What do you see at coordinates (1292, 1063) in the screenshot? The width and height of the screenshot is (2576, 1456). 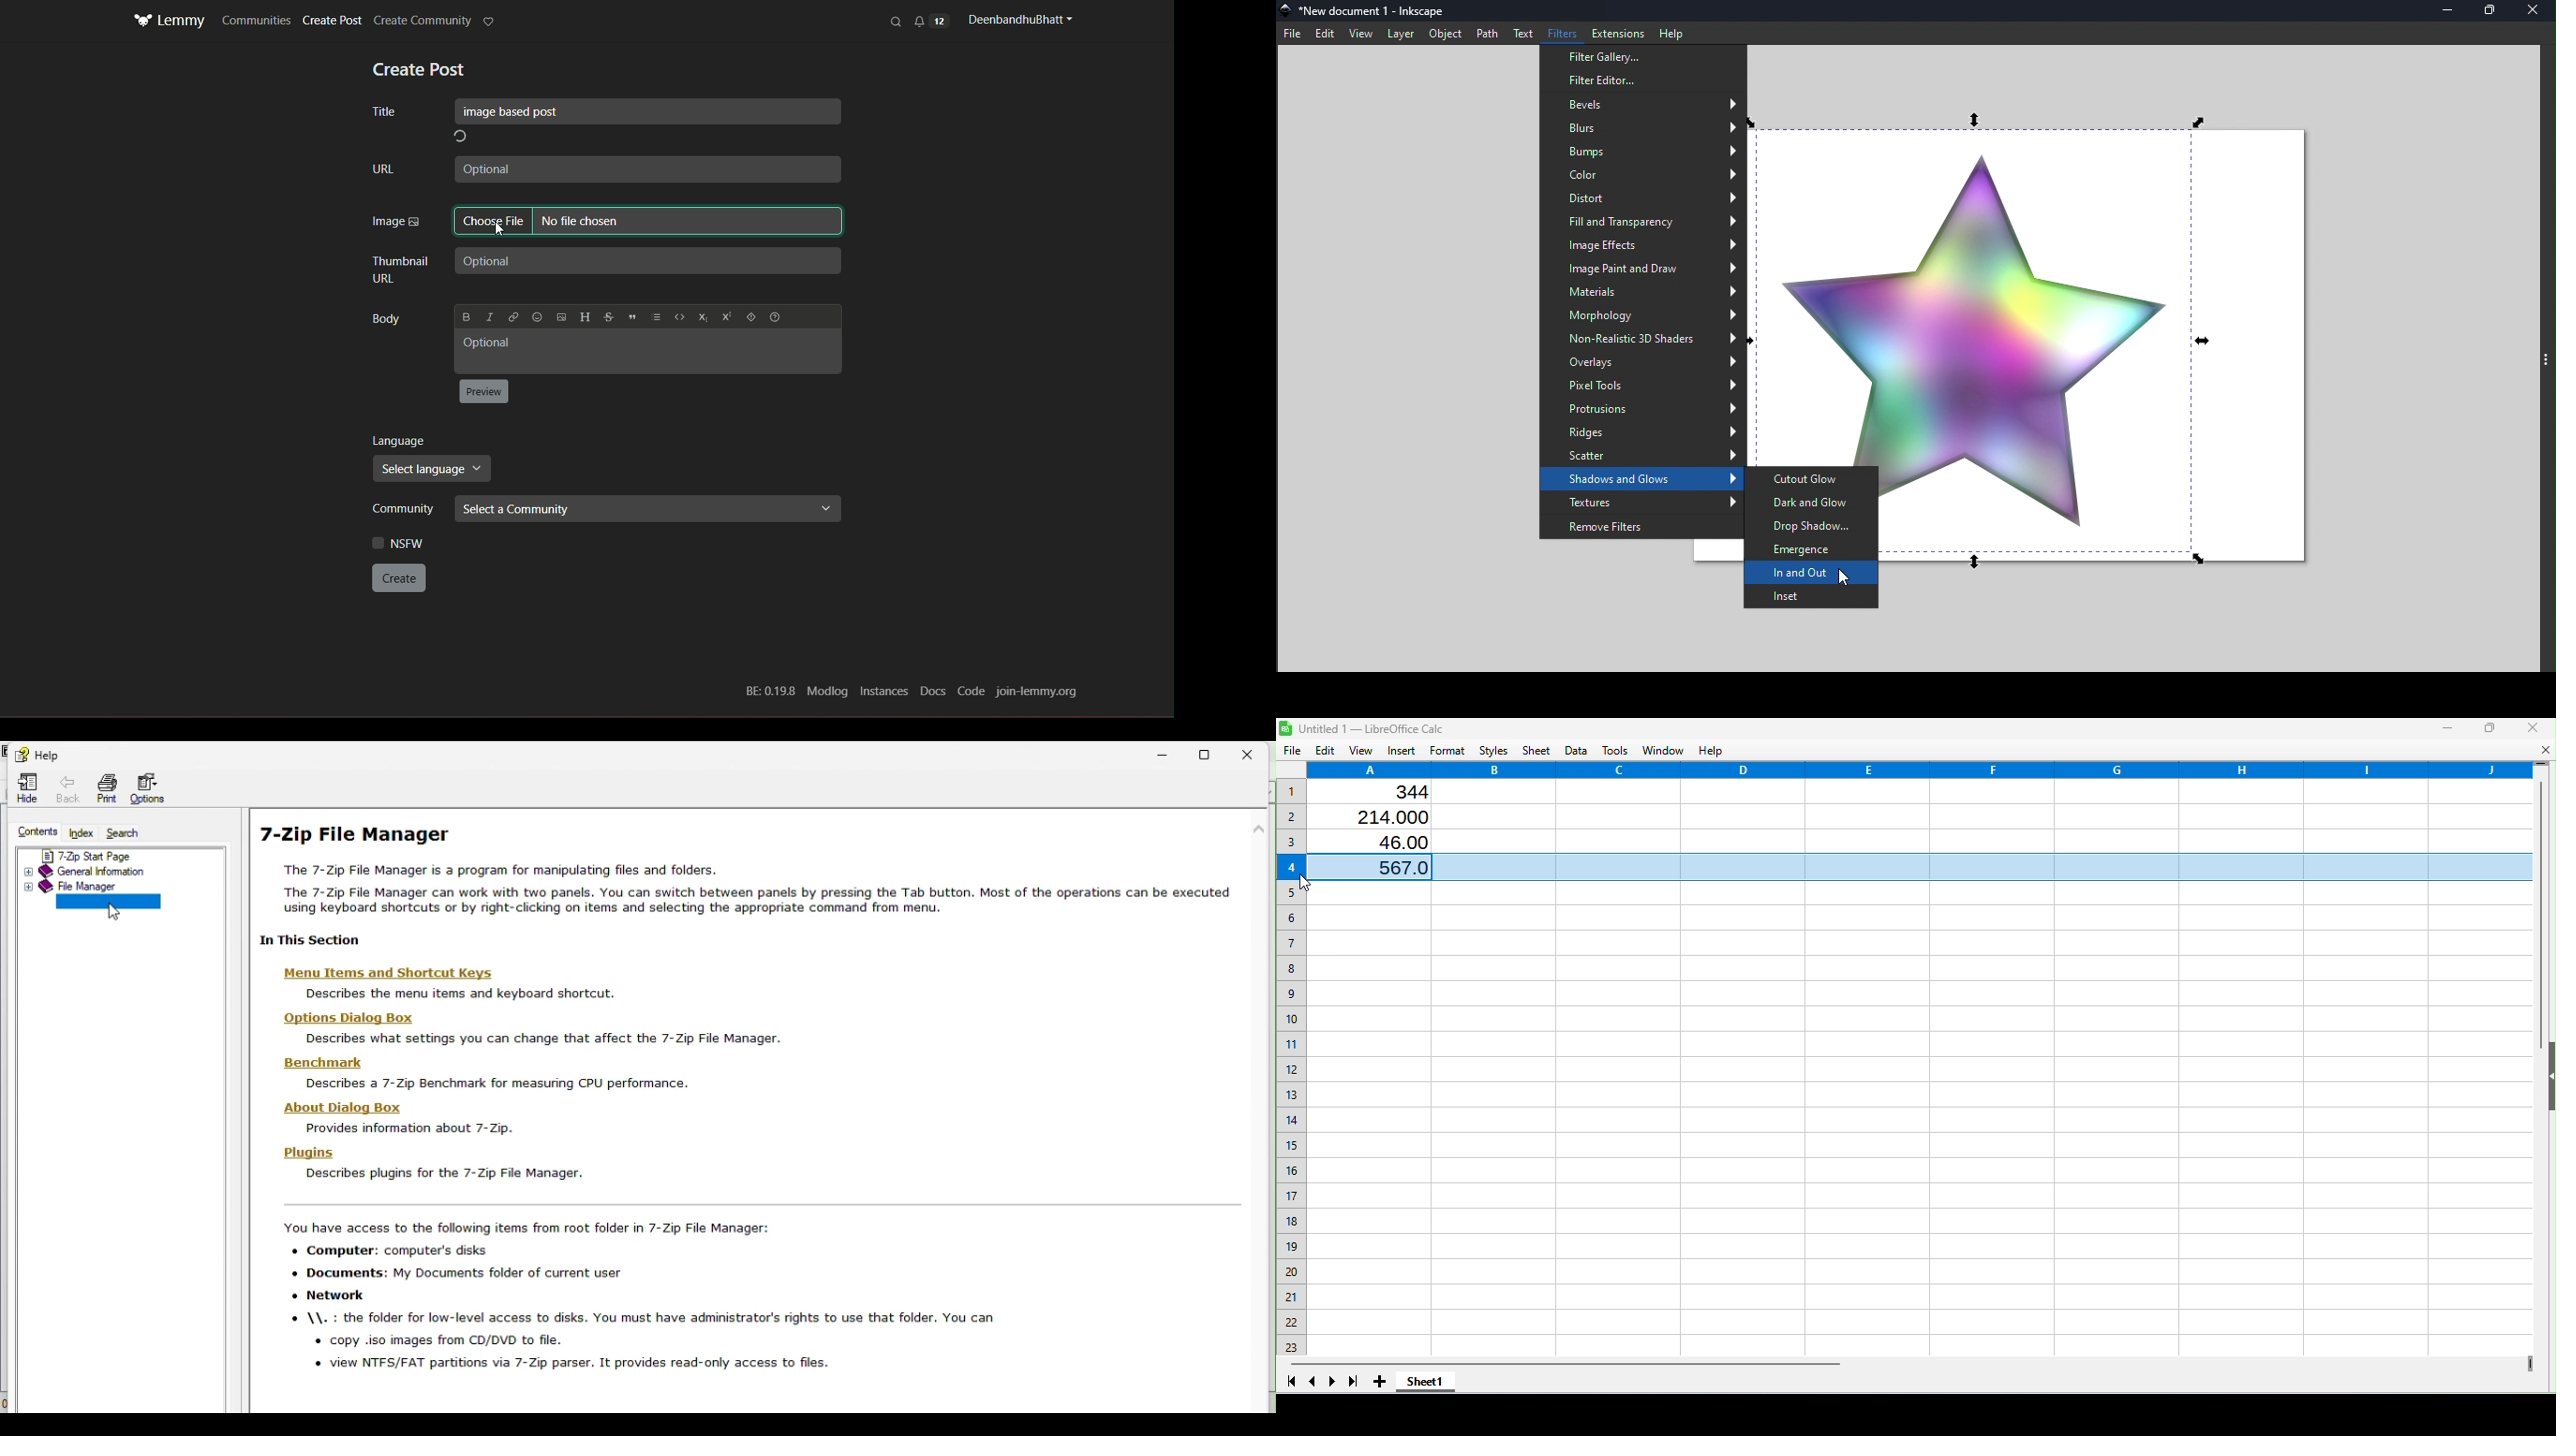 I see `Rows` at bounding box center [1292, 1063].